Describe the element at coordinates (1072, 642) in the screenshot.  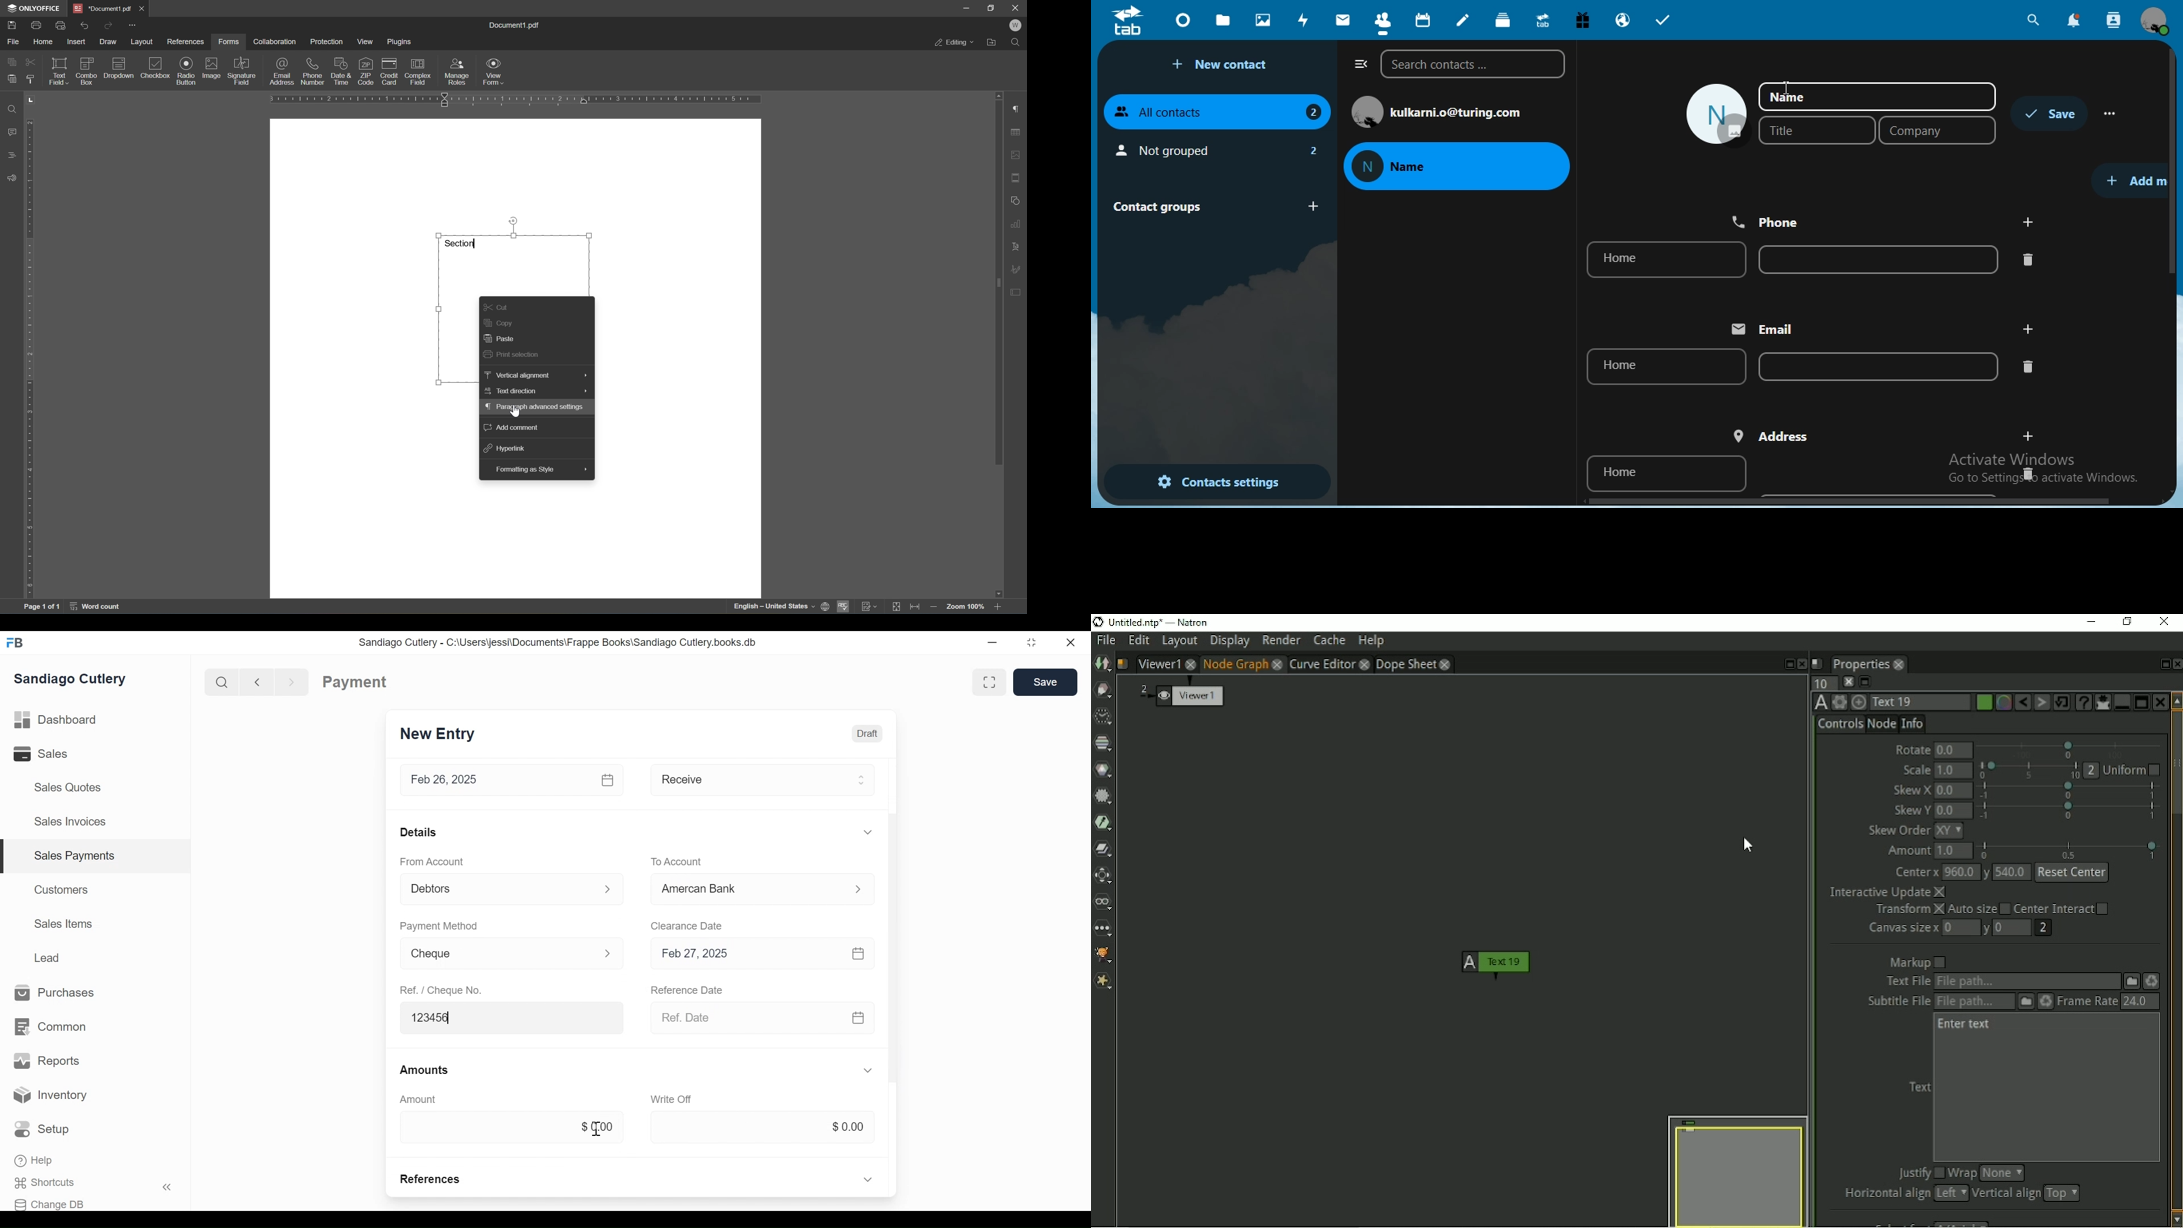
I see `Close ` at that location.